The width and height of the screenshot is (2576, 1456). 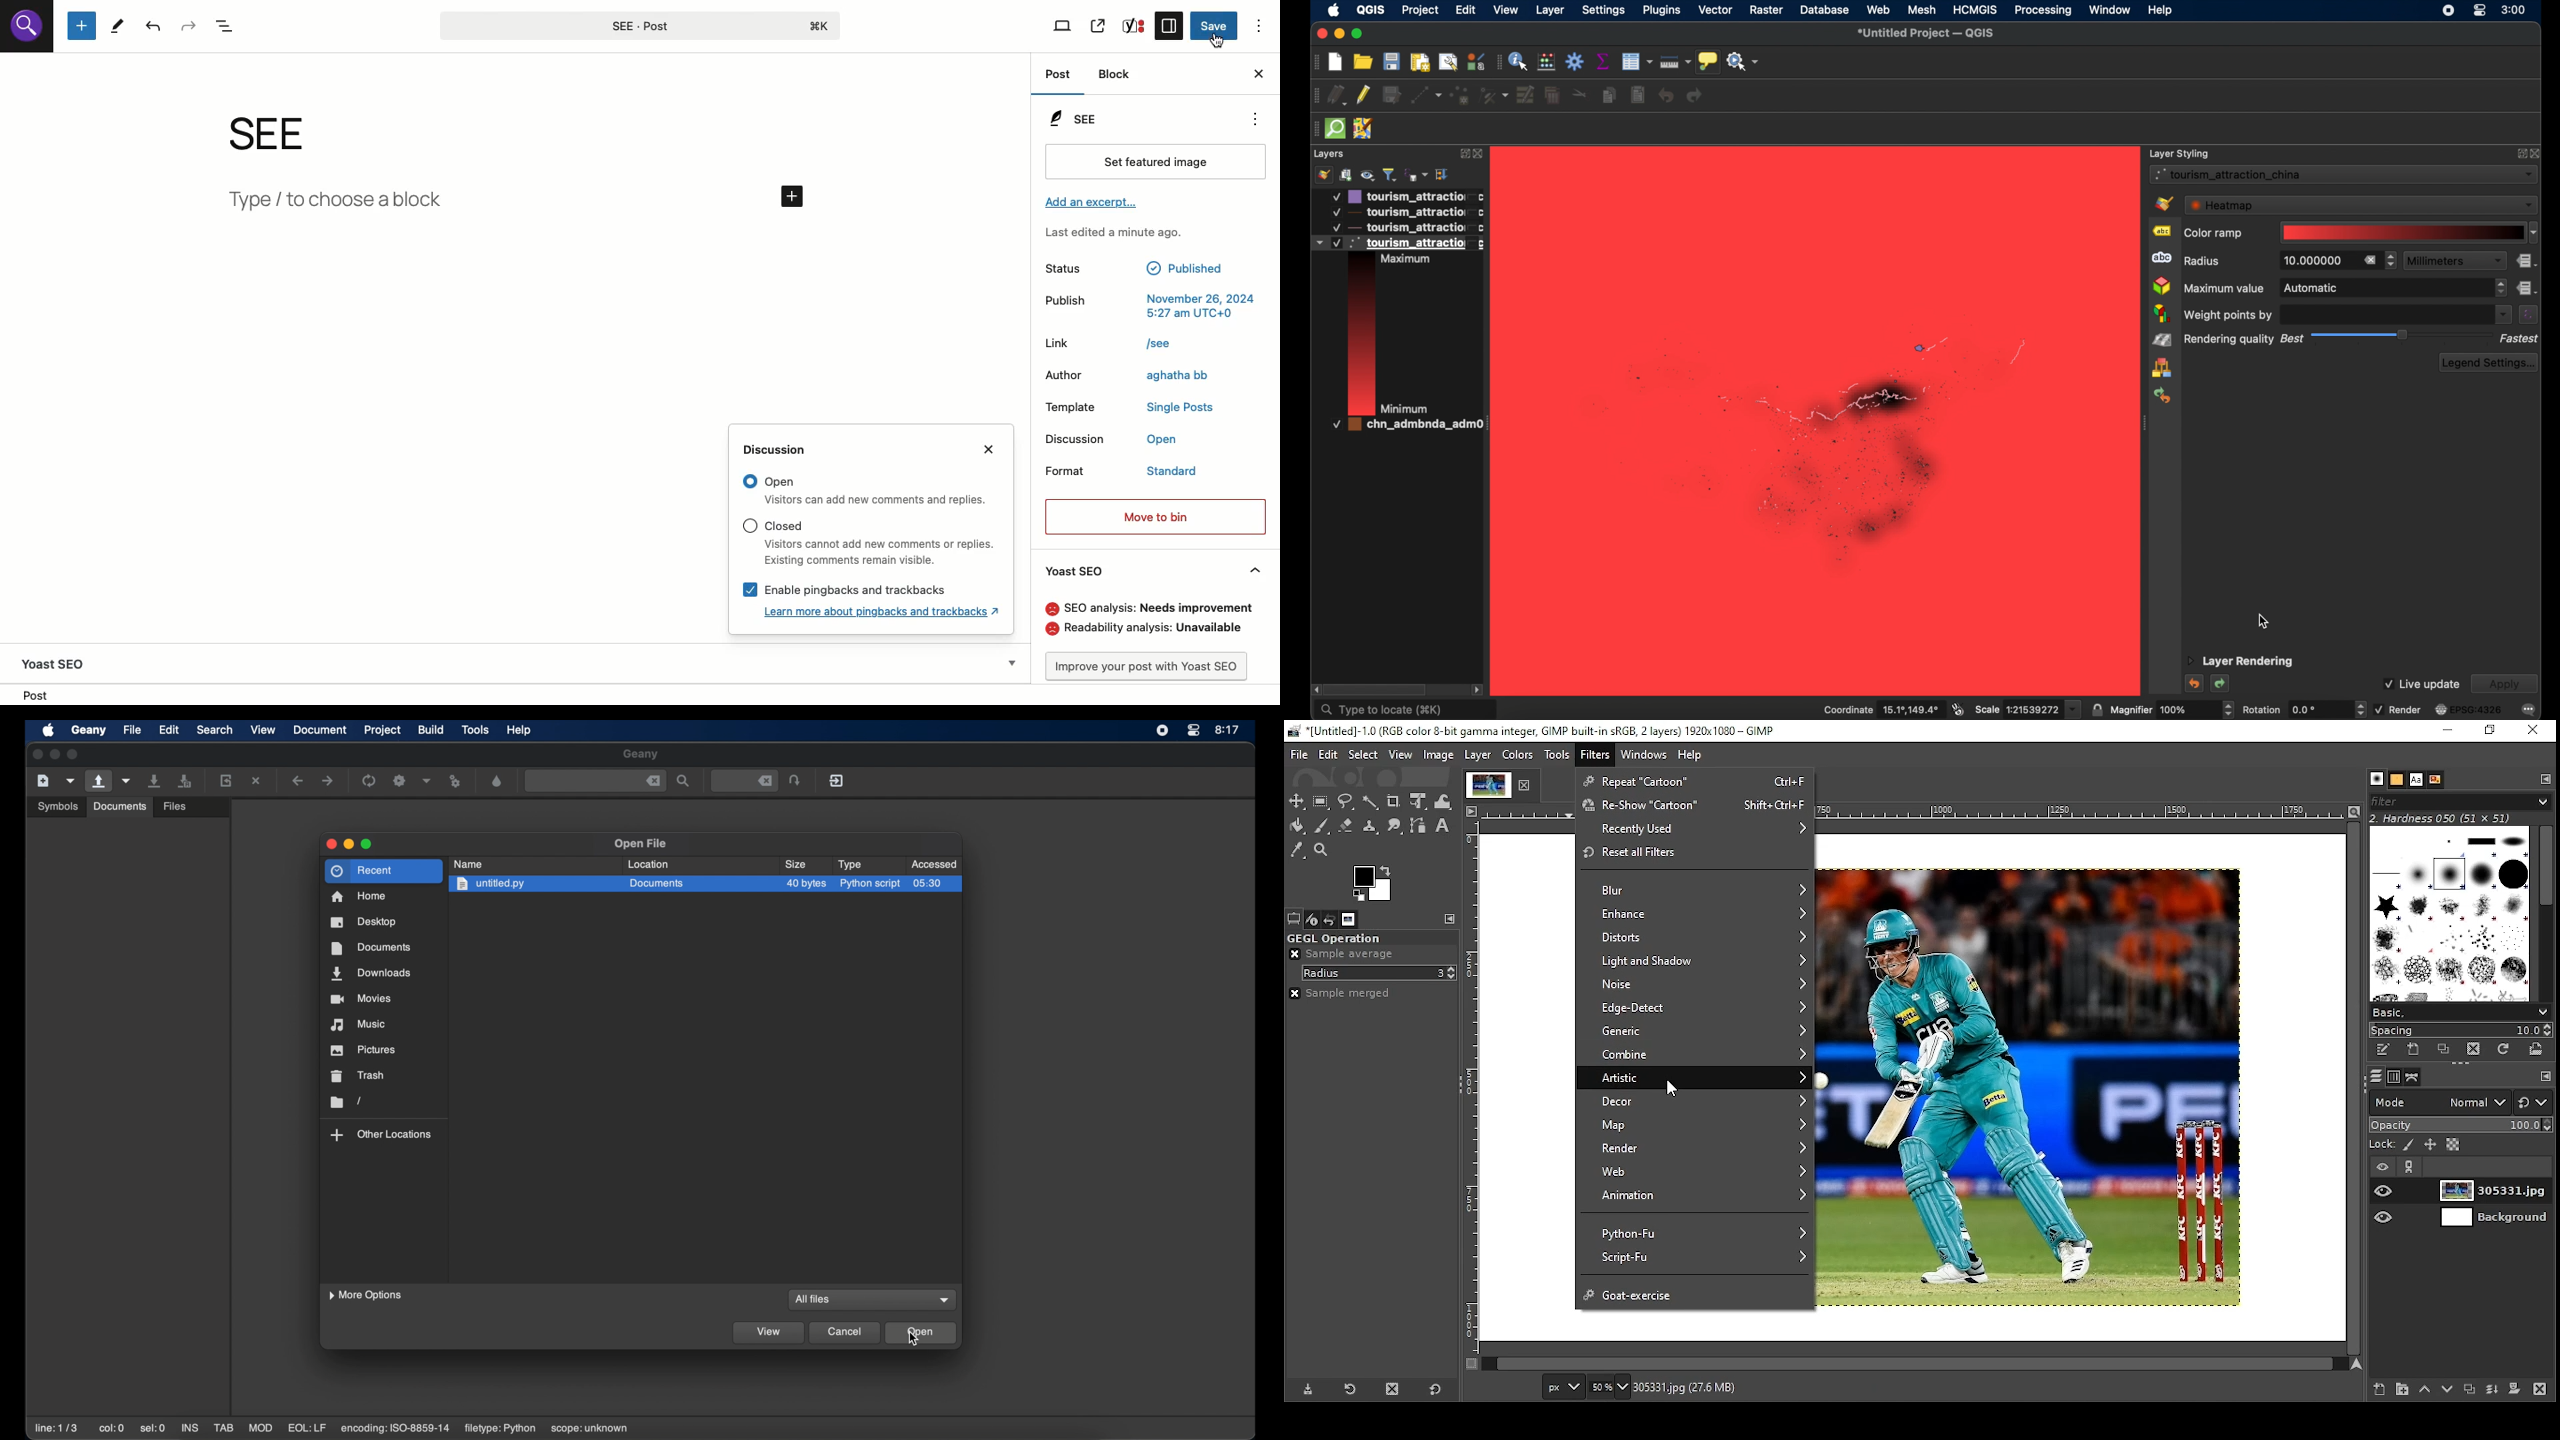 I want to click on redo, so click(x=2221, y=685).